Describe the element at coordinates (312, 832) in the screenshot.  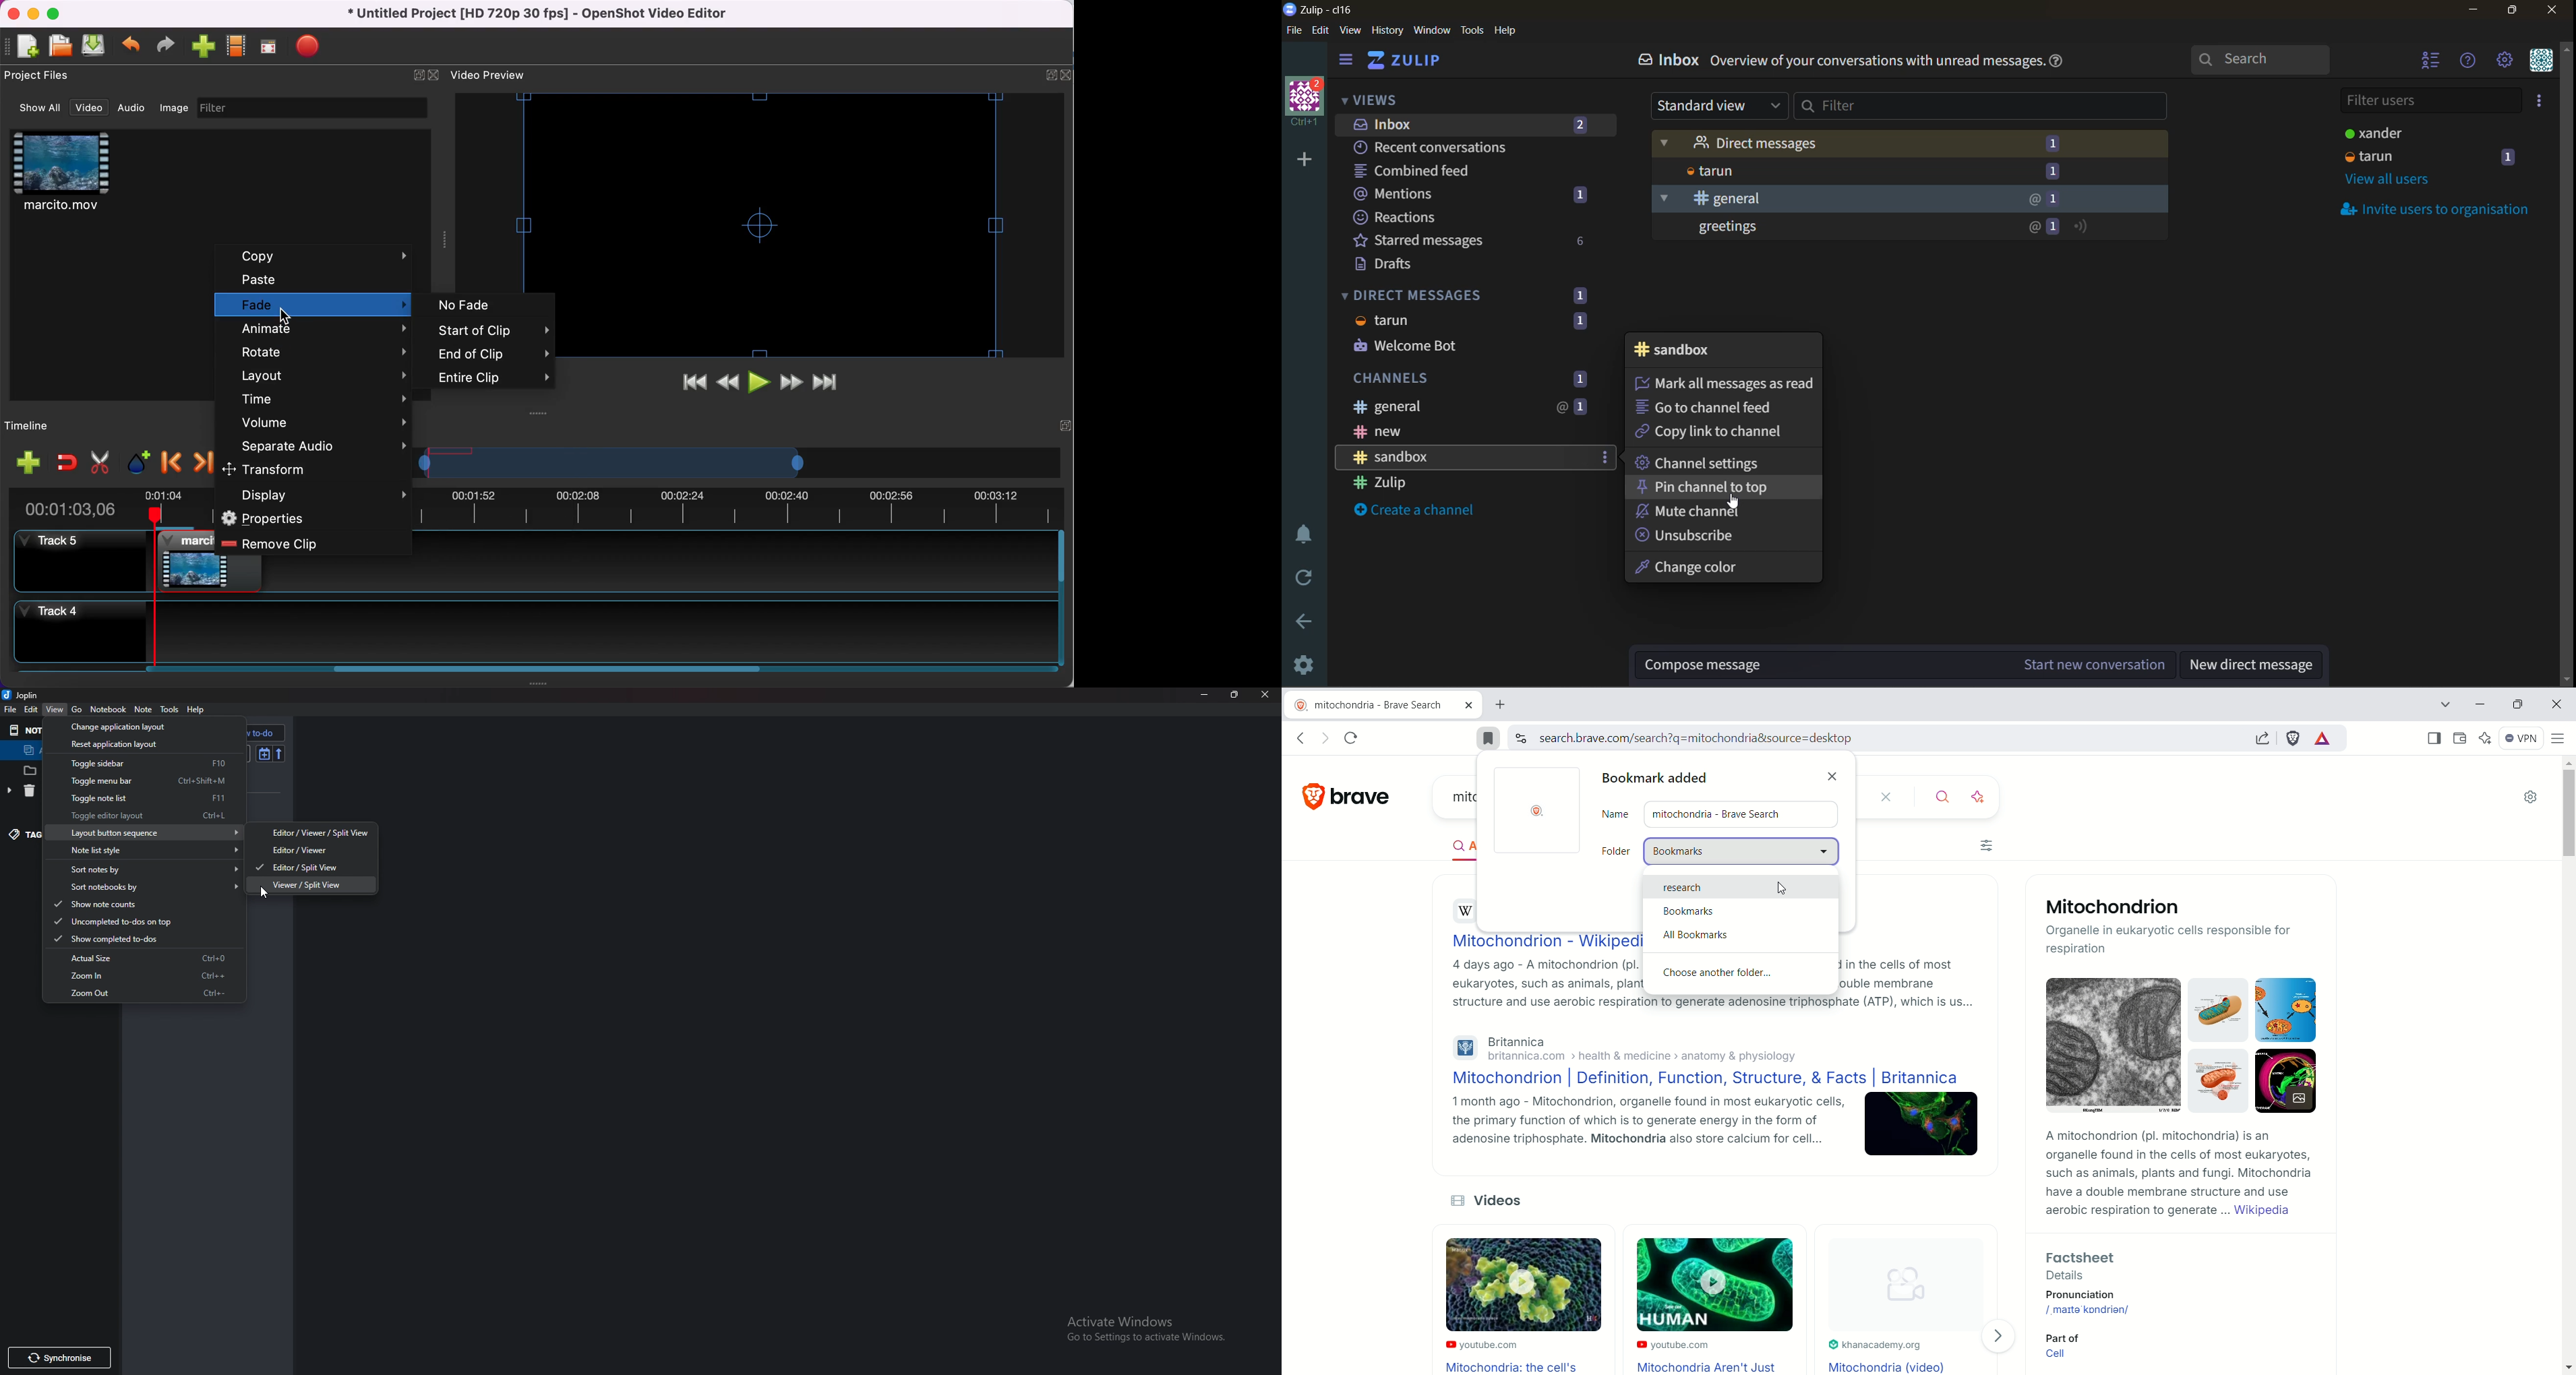
I see `editor/ viewer /Splitview` at that location.